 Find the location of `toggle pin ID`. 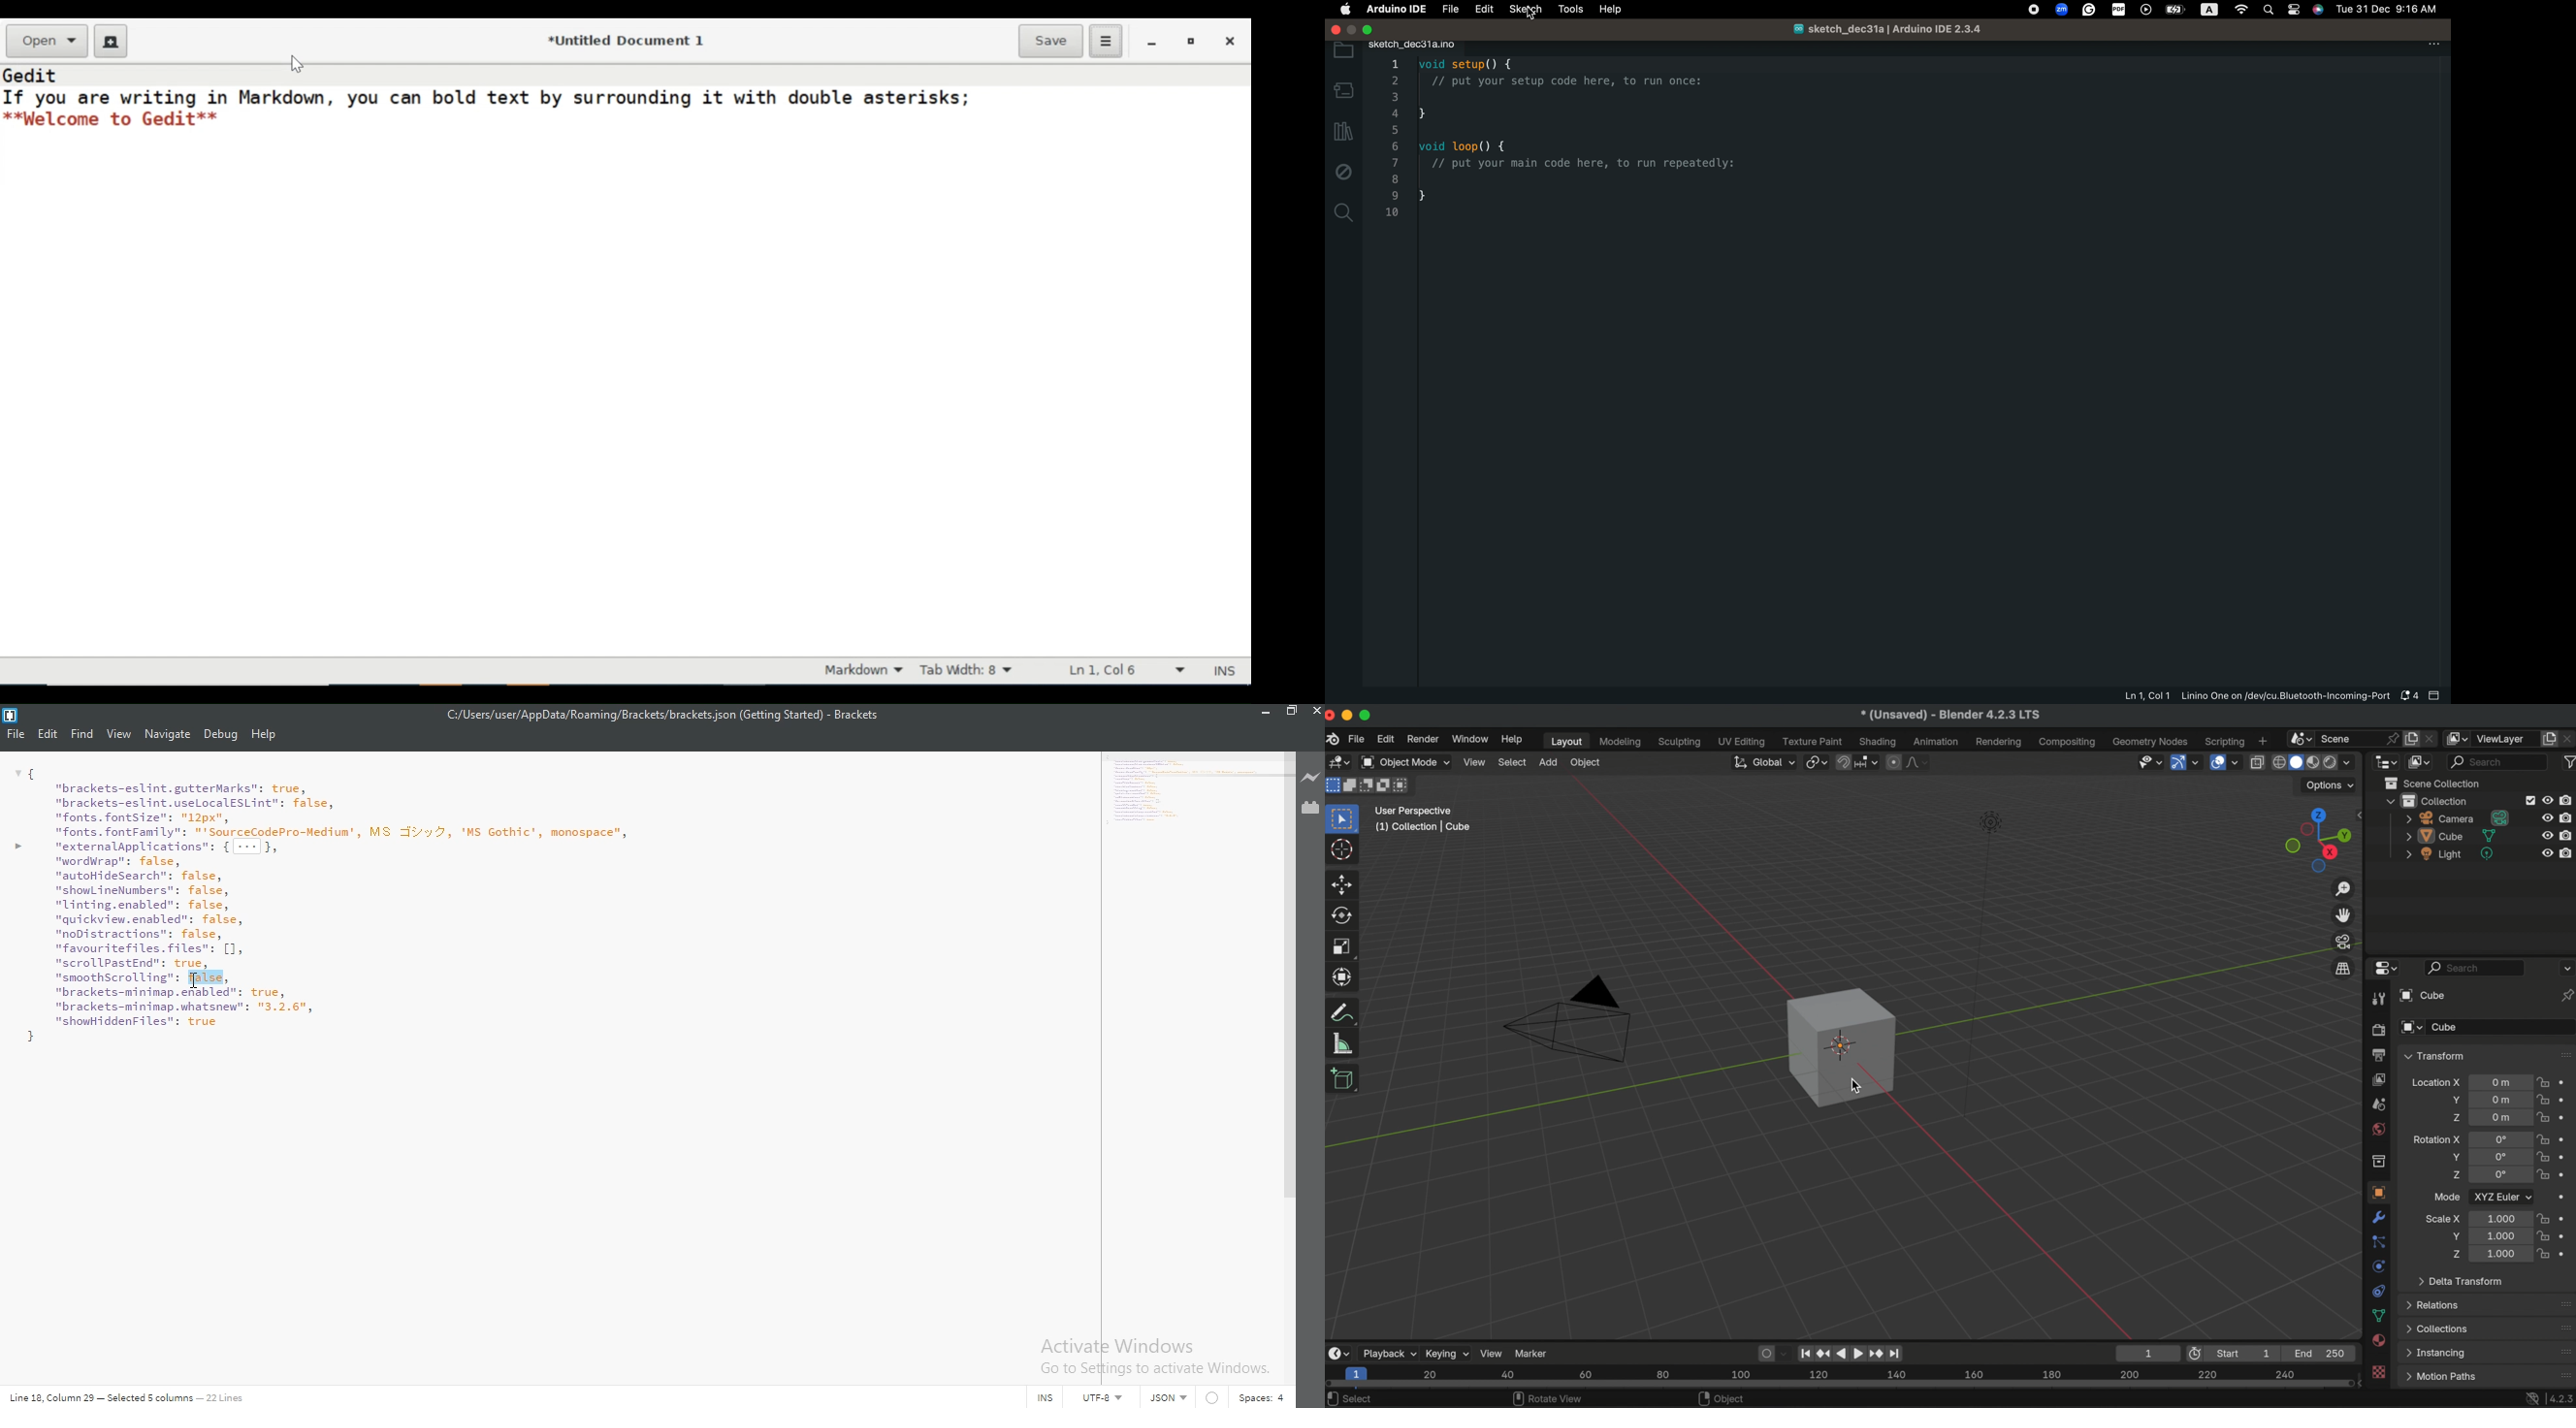

toggle pin ID is located at coordinates (2568, 995).